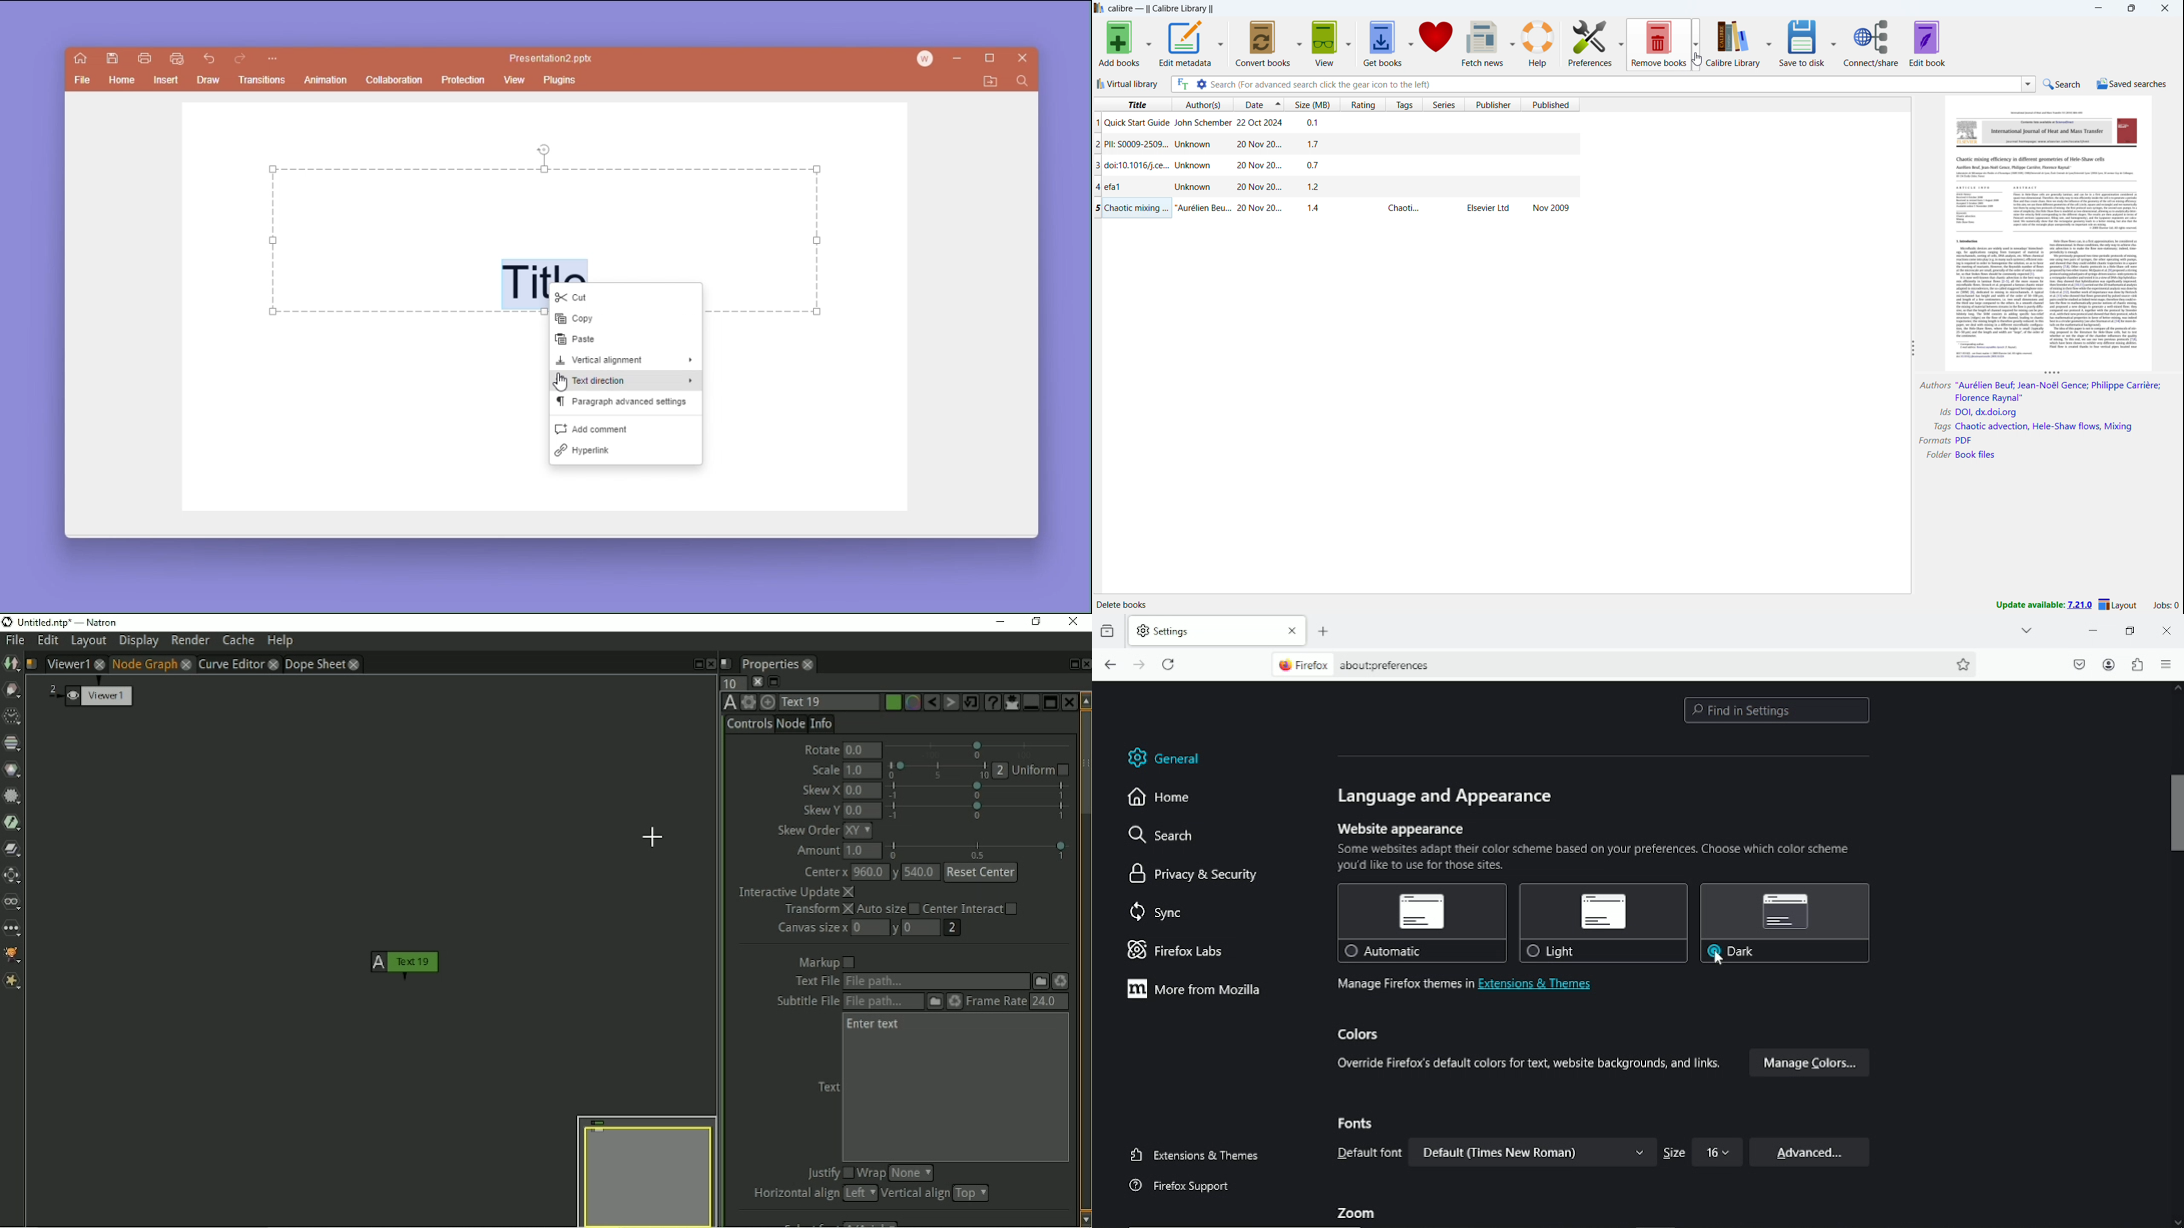  What do you see at coordinates (1600, 857) in the screenshot?
I see `Some websites adapt their color scheme based on your preferences. Choose which color scheme
you'd like to use for those sites.` at bounding box center [1600, 857].